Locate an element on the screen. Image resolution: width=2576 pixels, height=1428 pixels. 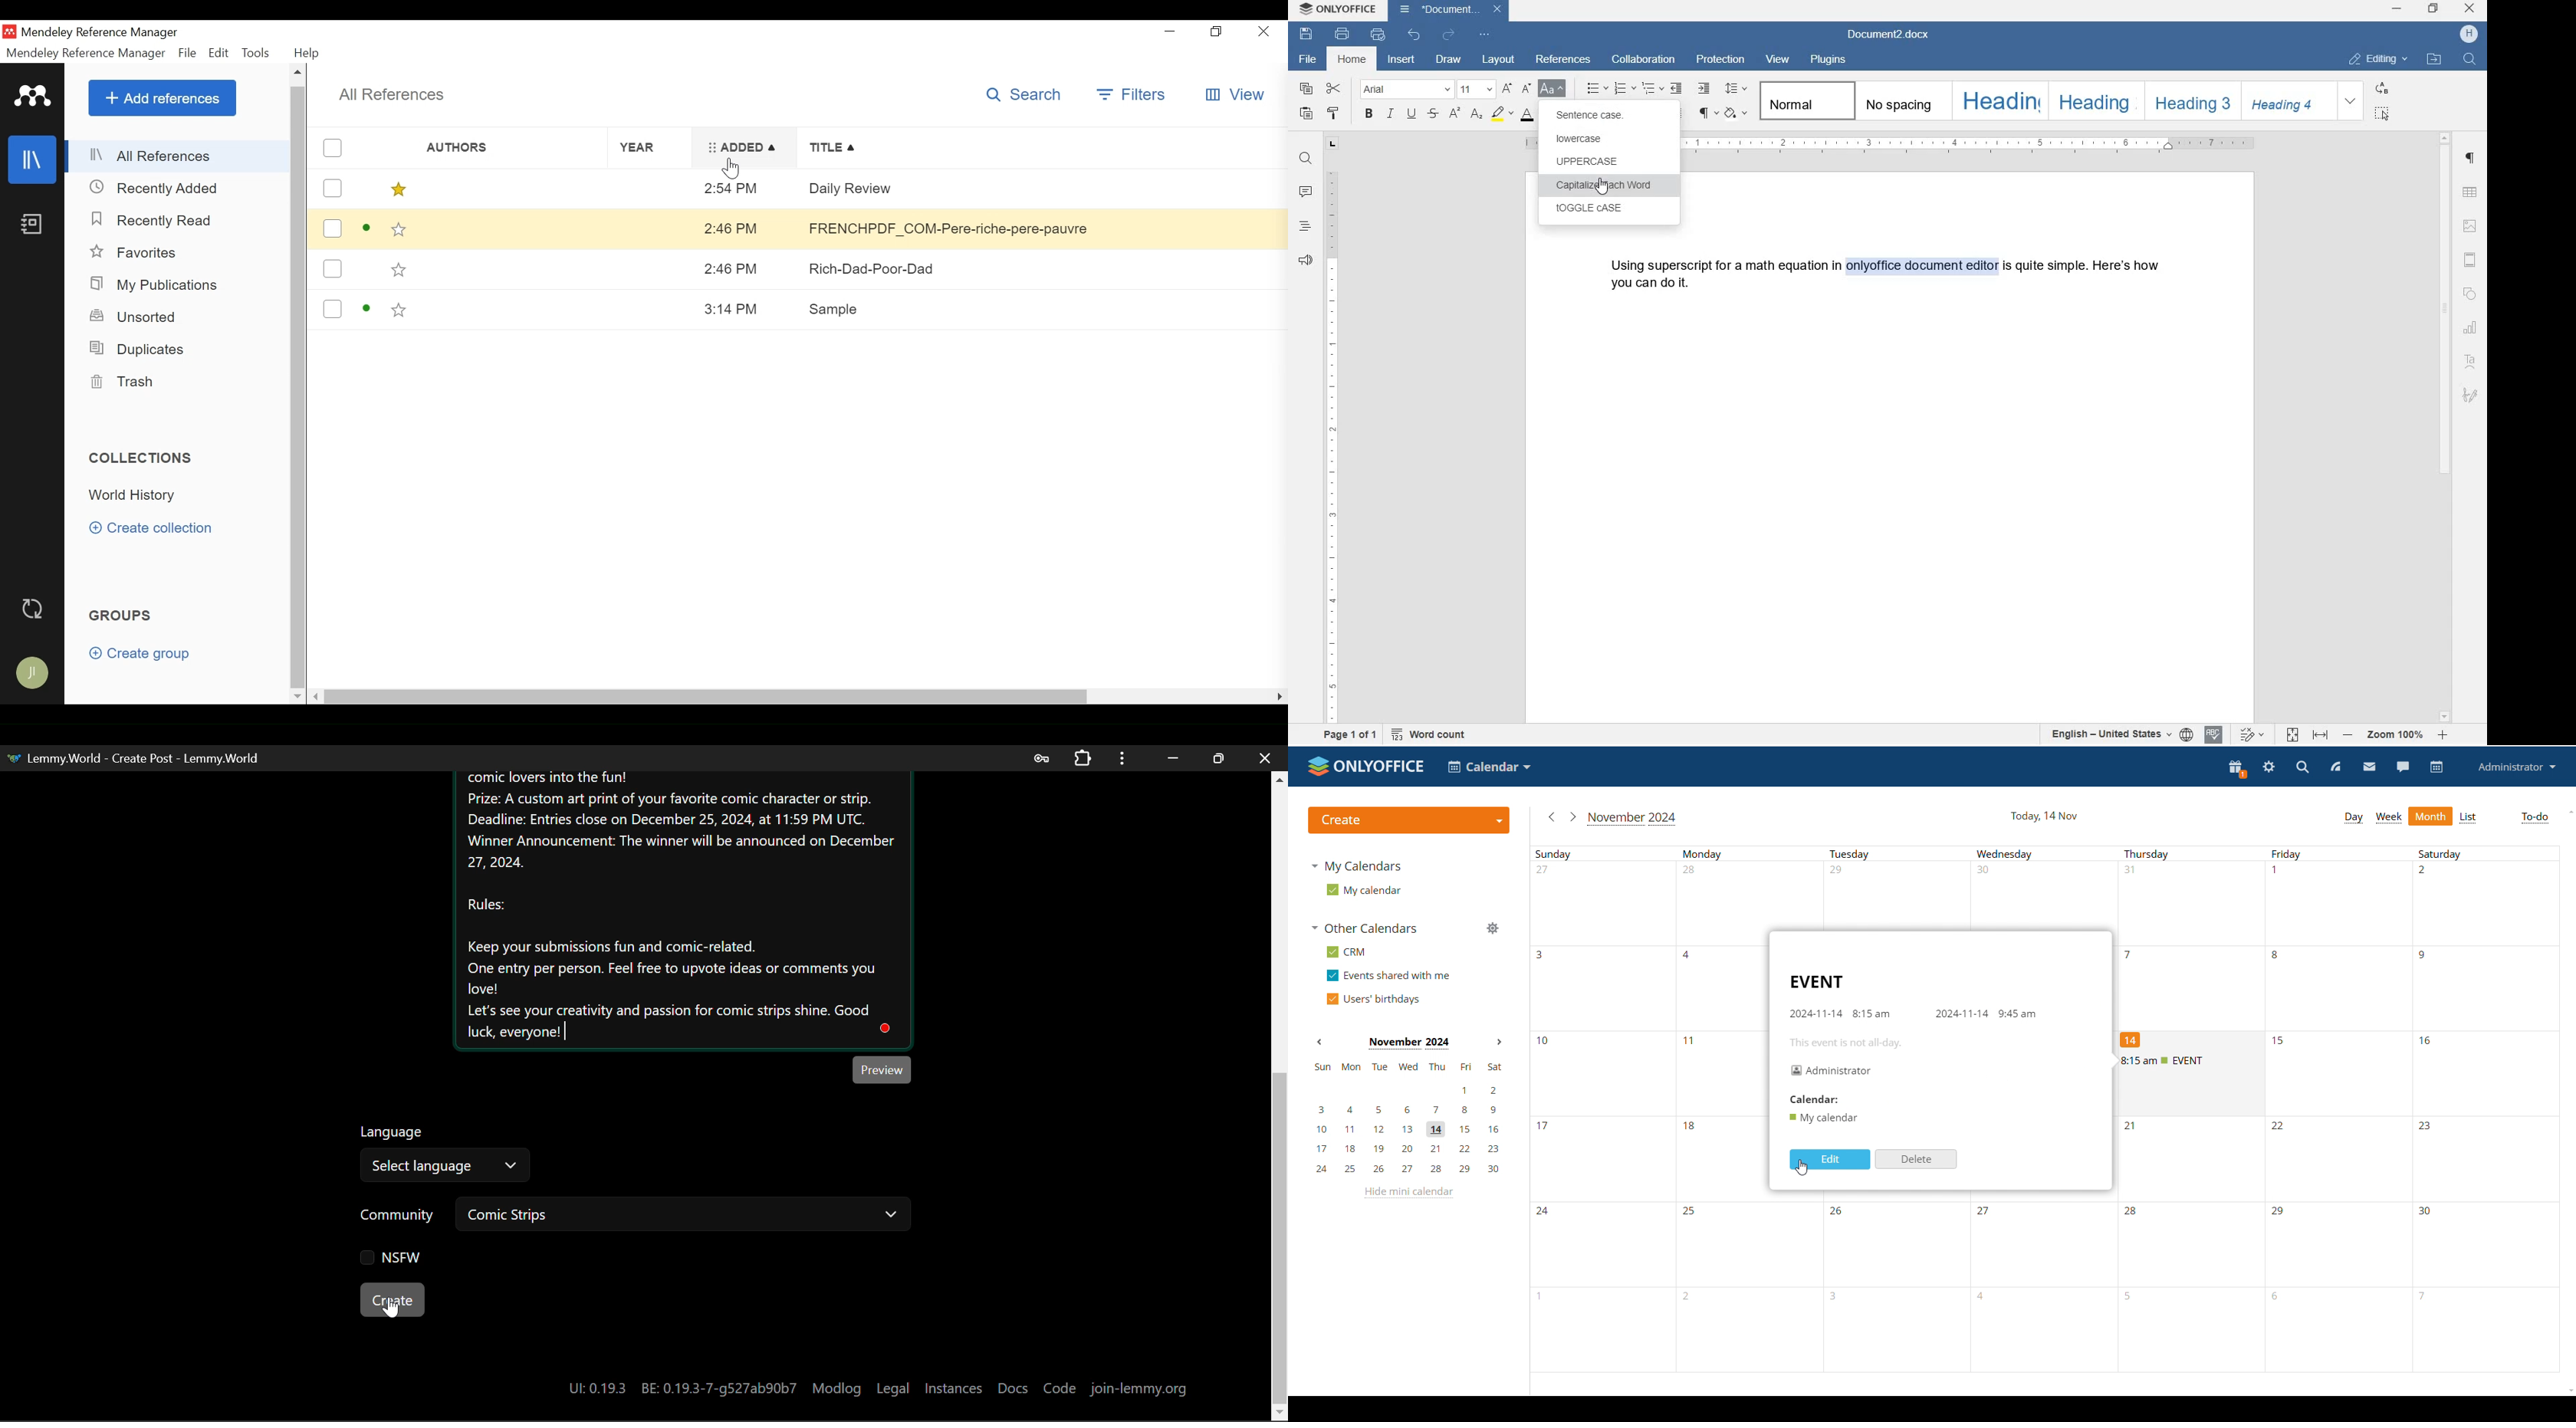
scroll up is located at coordinates (2568, 812).